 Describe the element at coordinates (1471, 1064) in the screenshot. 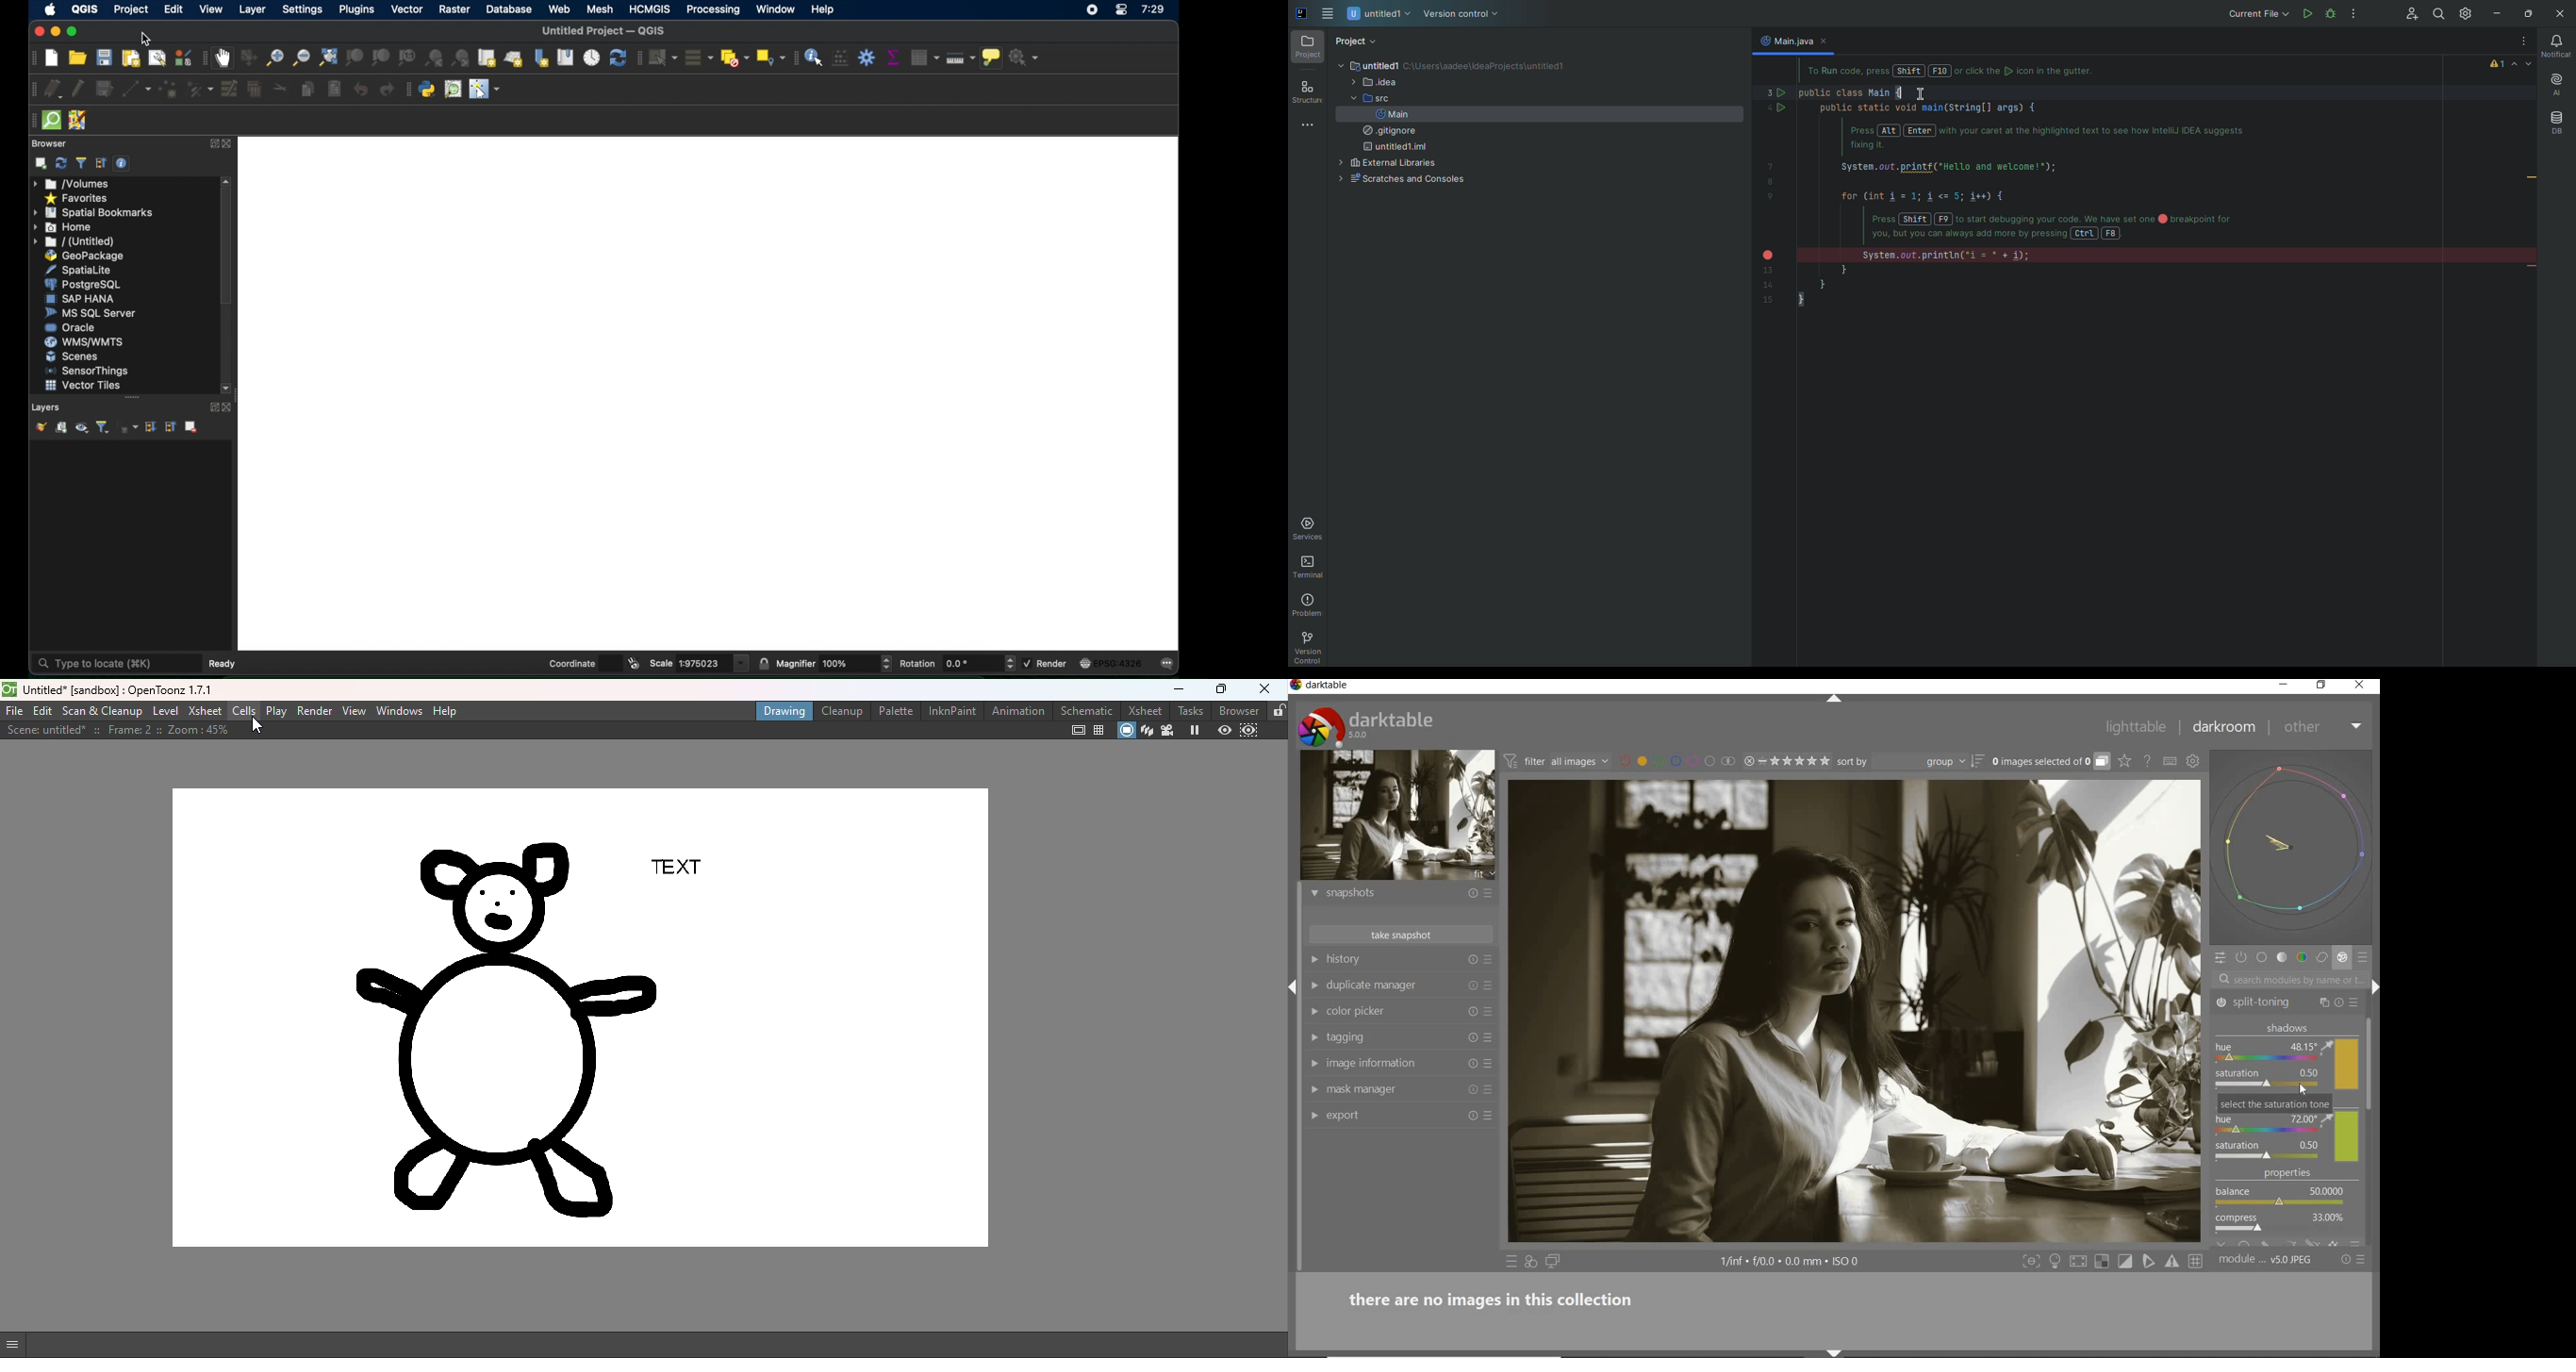

I see `reset` at that location.